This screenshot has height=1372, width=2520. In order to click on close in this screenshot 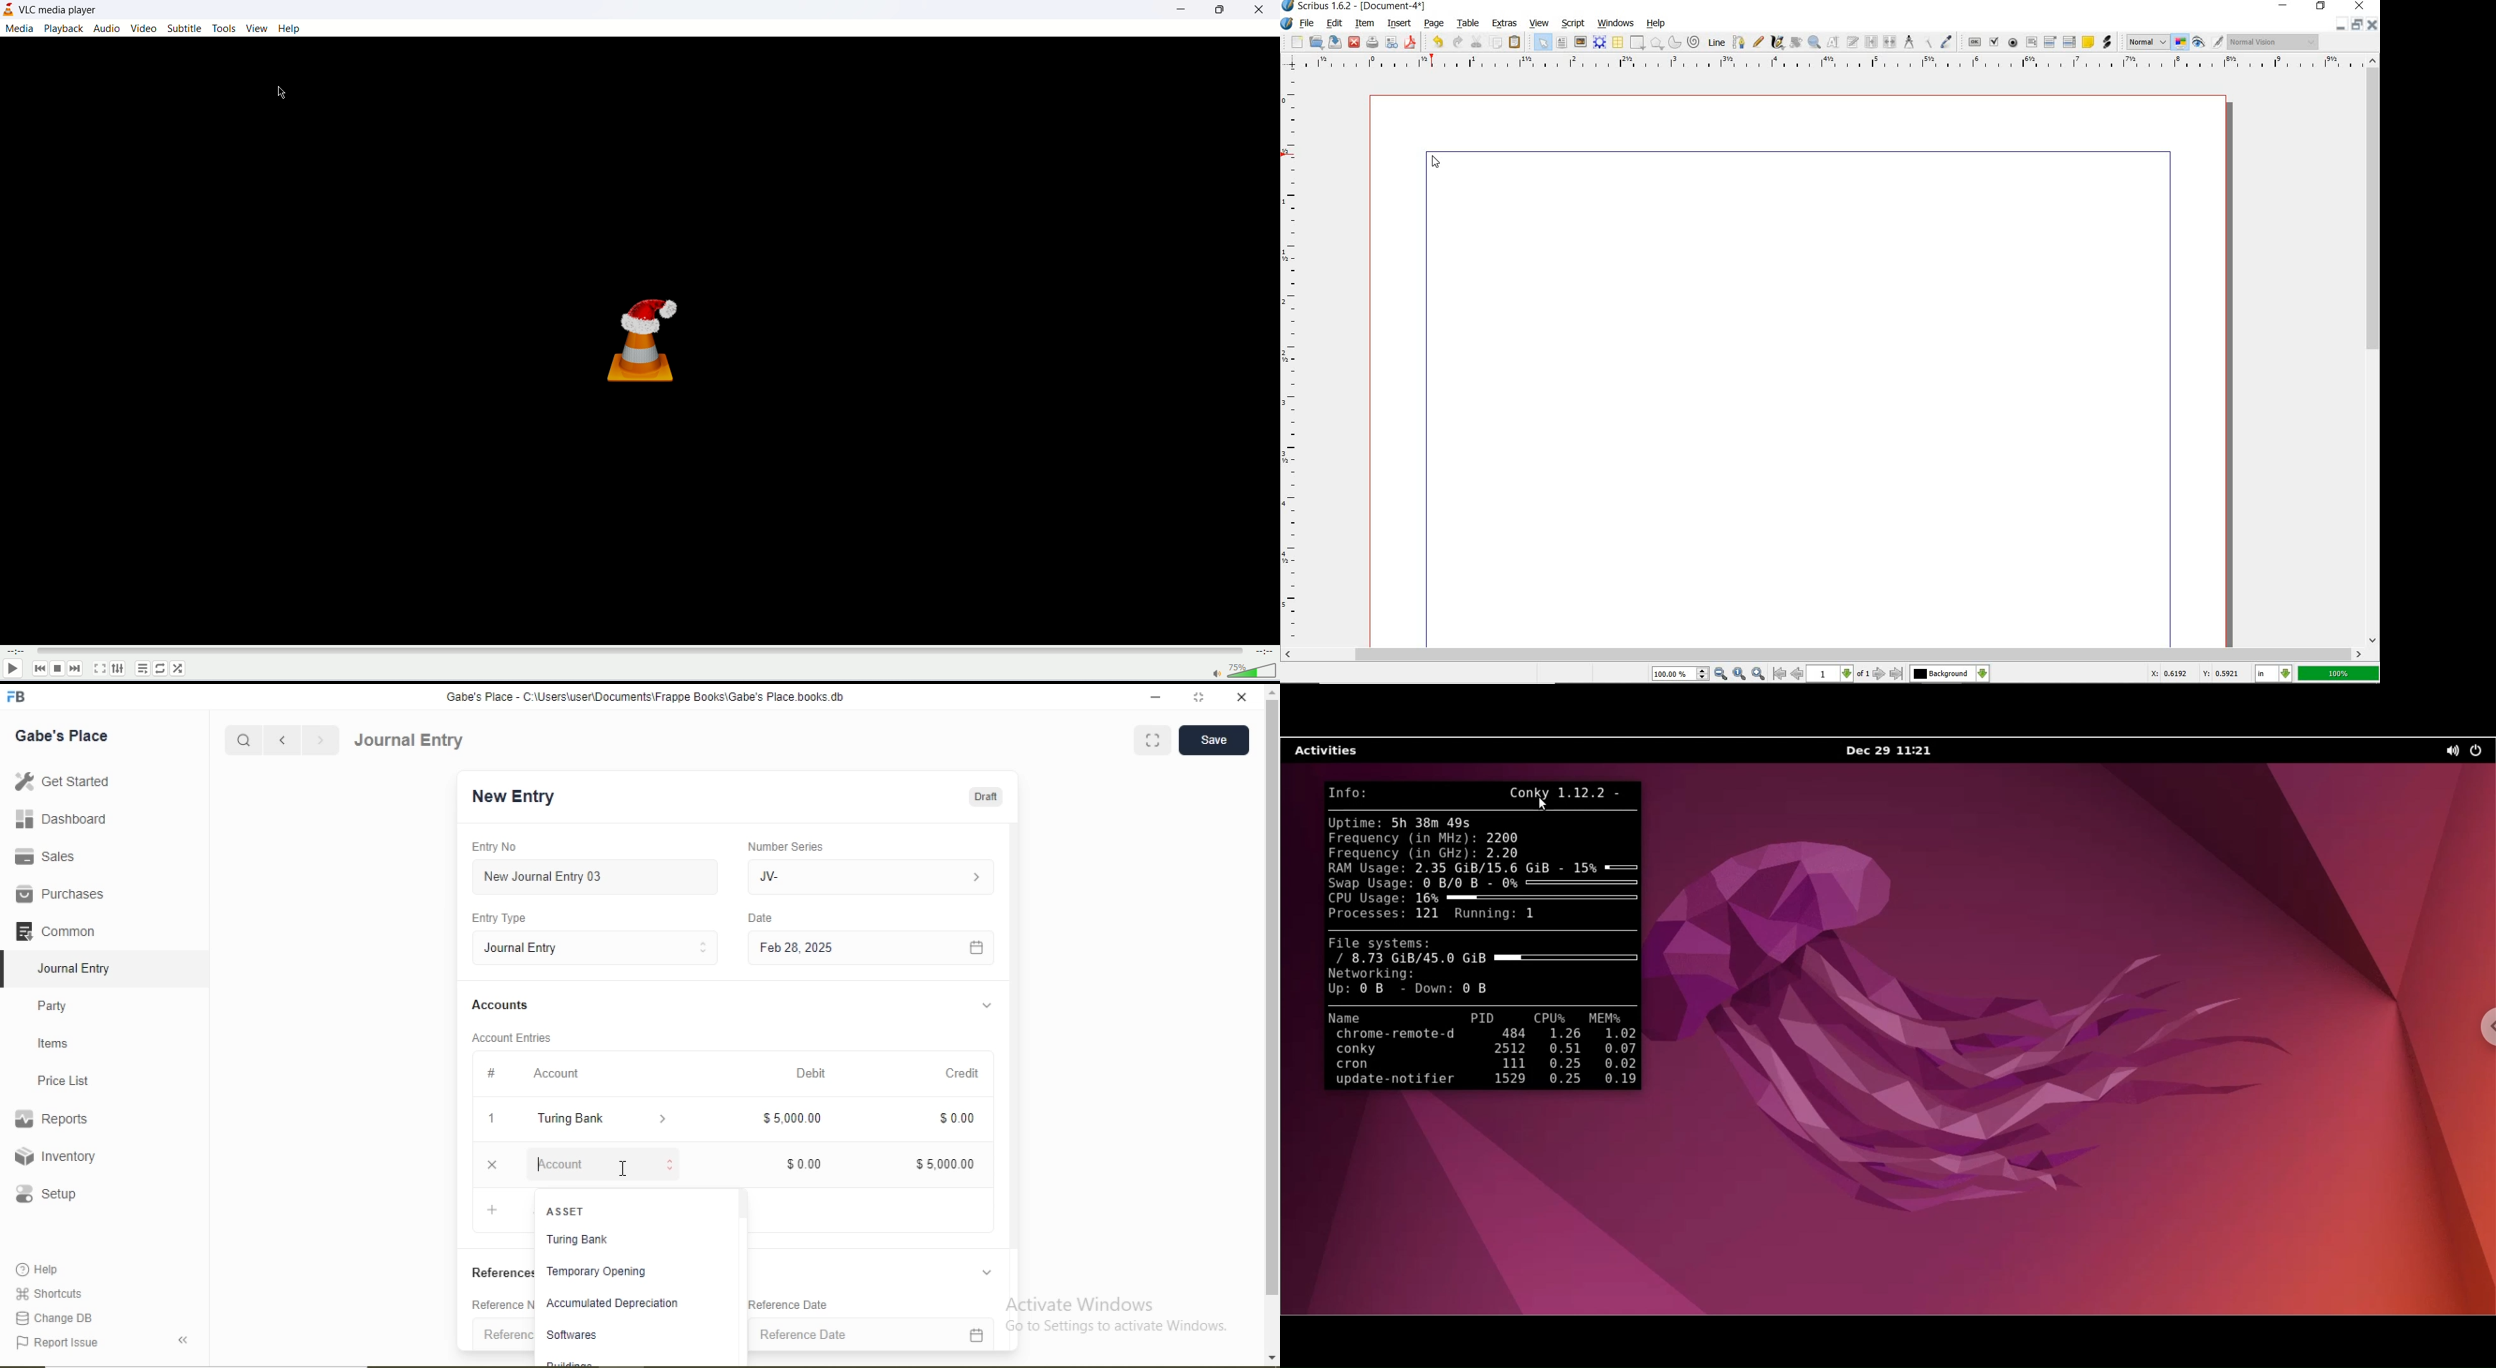, I will do `click(2373, 24)`.